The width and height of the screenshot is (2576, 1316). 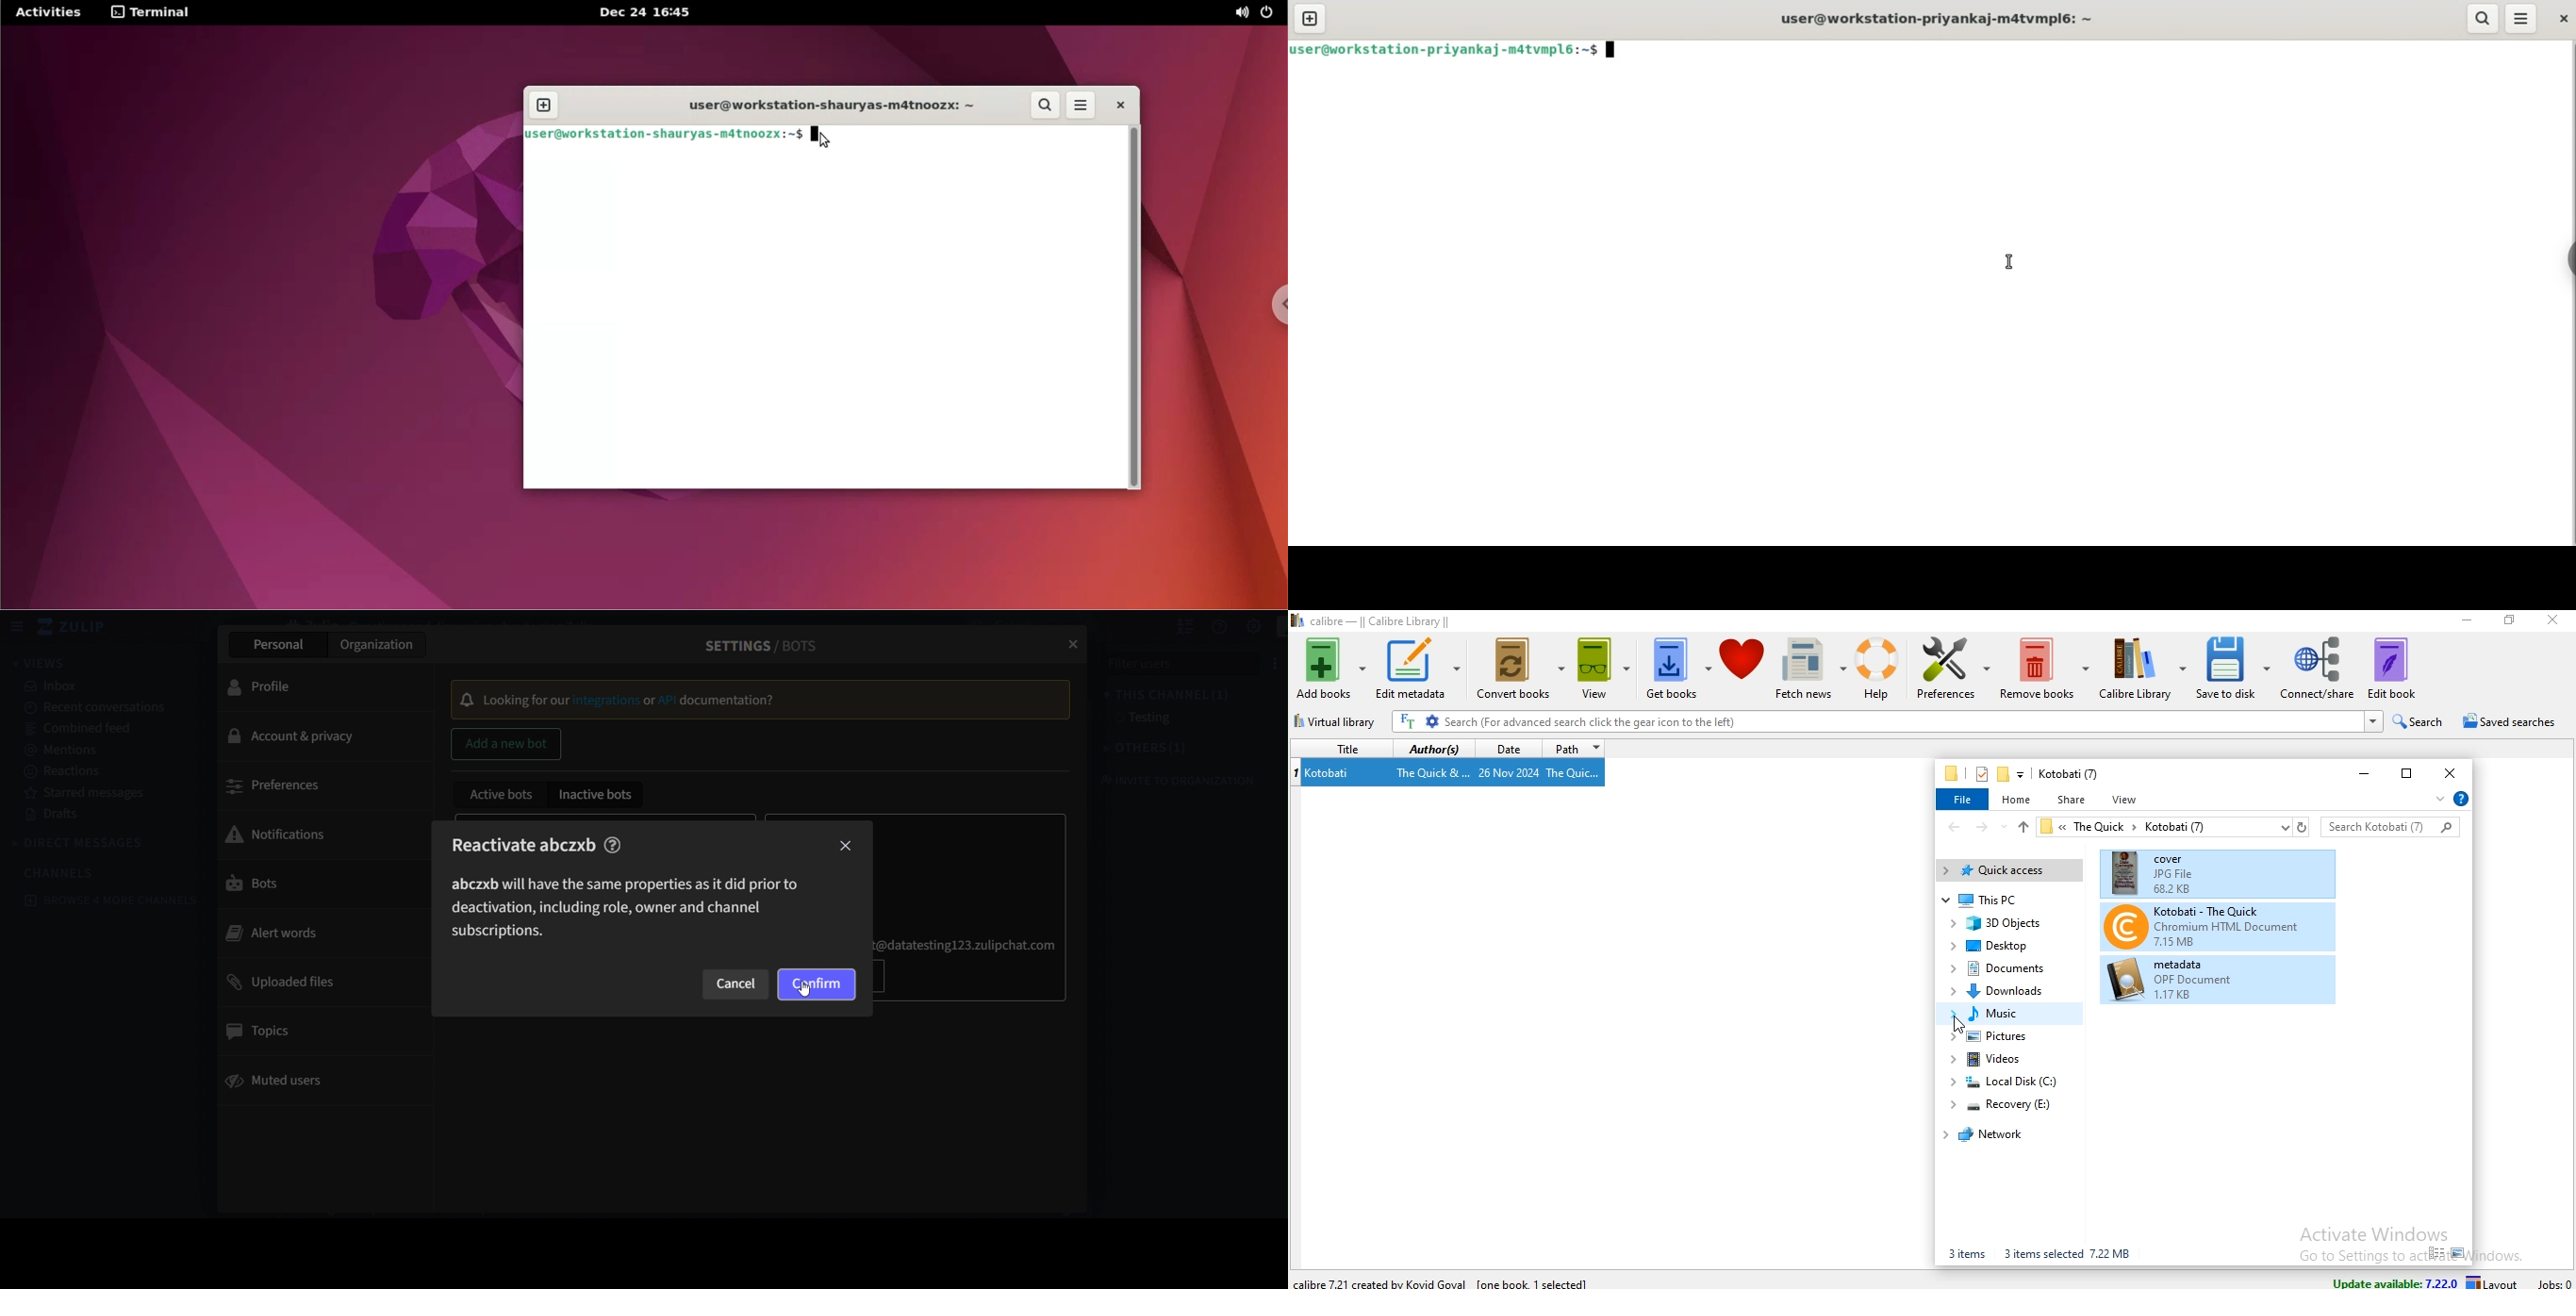 I want to click on or, so click(x=650, y=701).